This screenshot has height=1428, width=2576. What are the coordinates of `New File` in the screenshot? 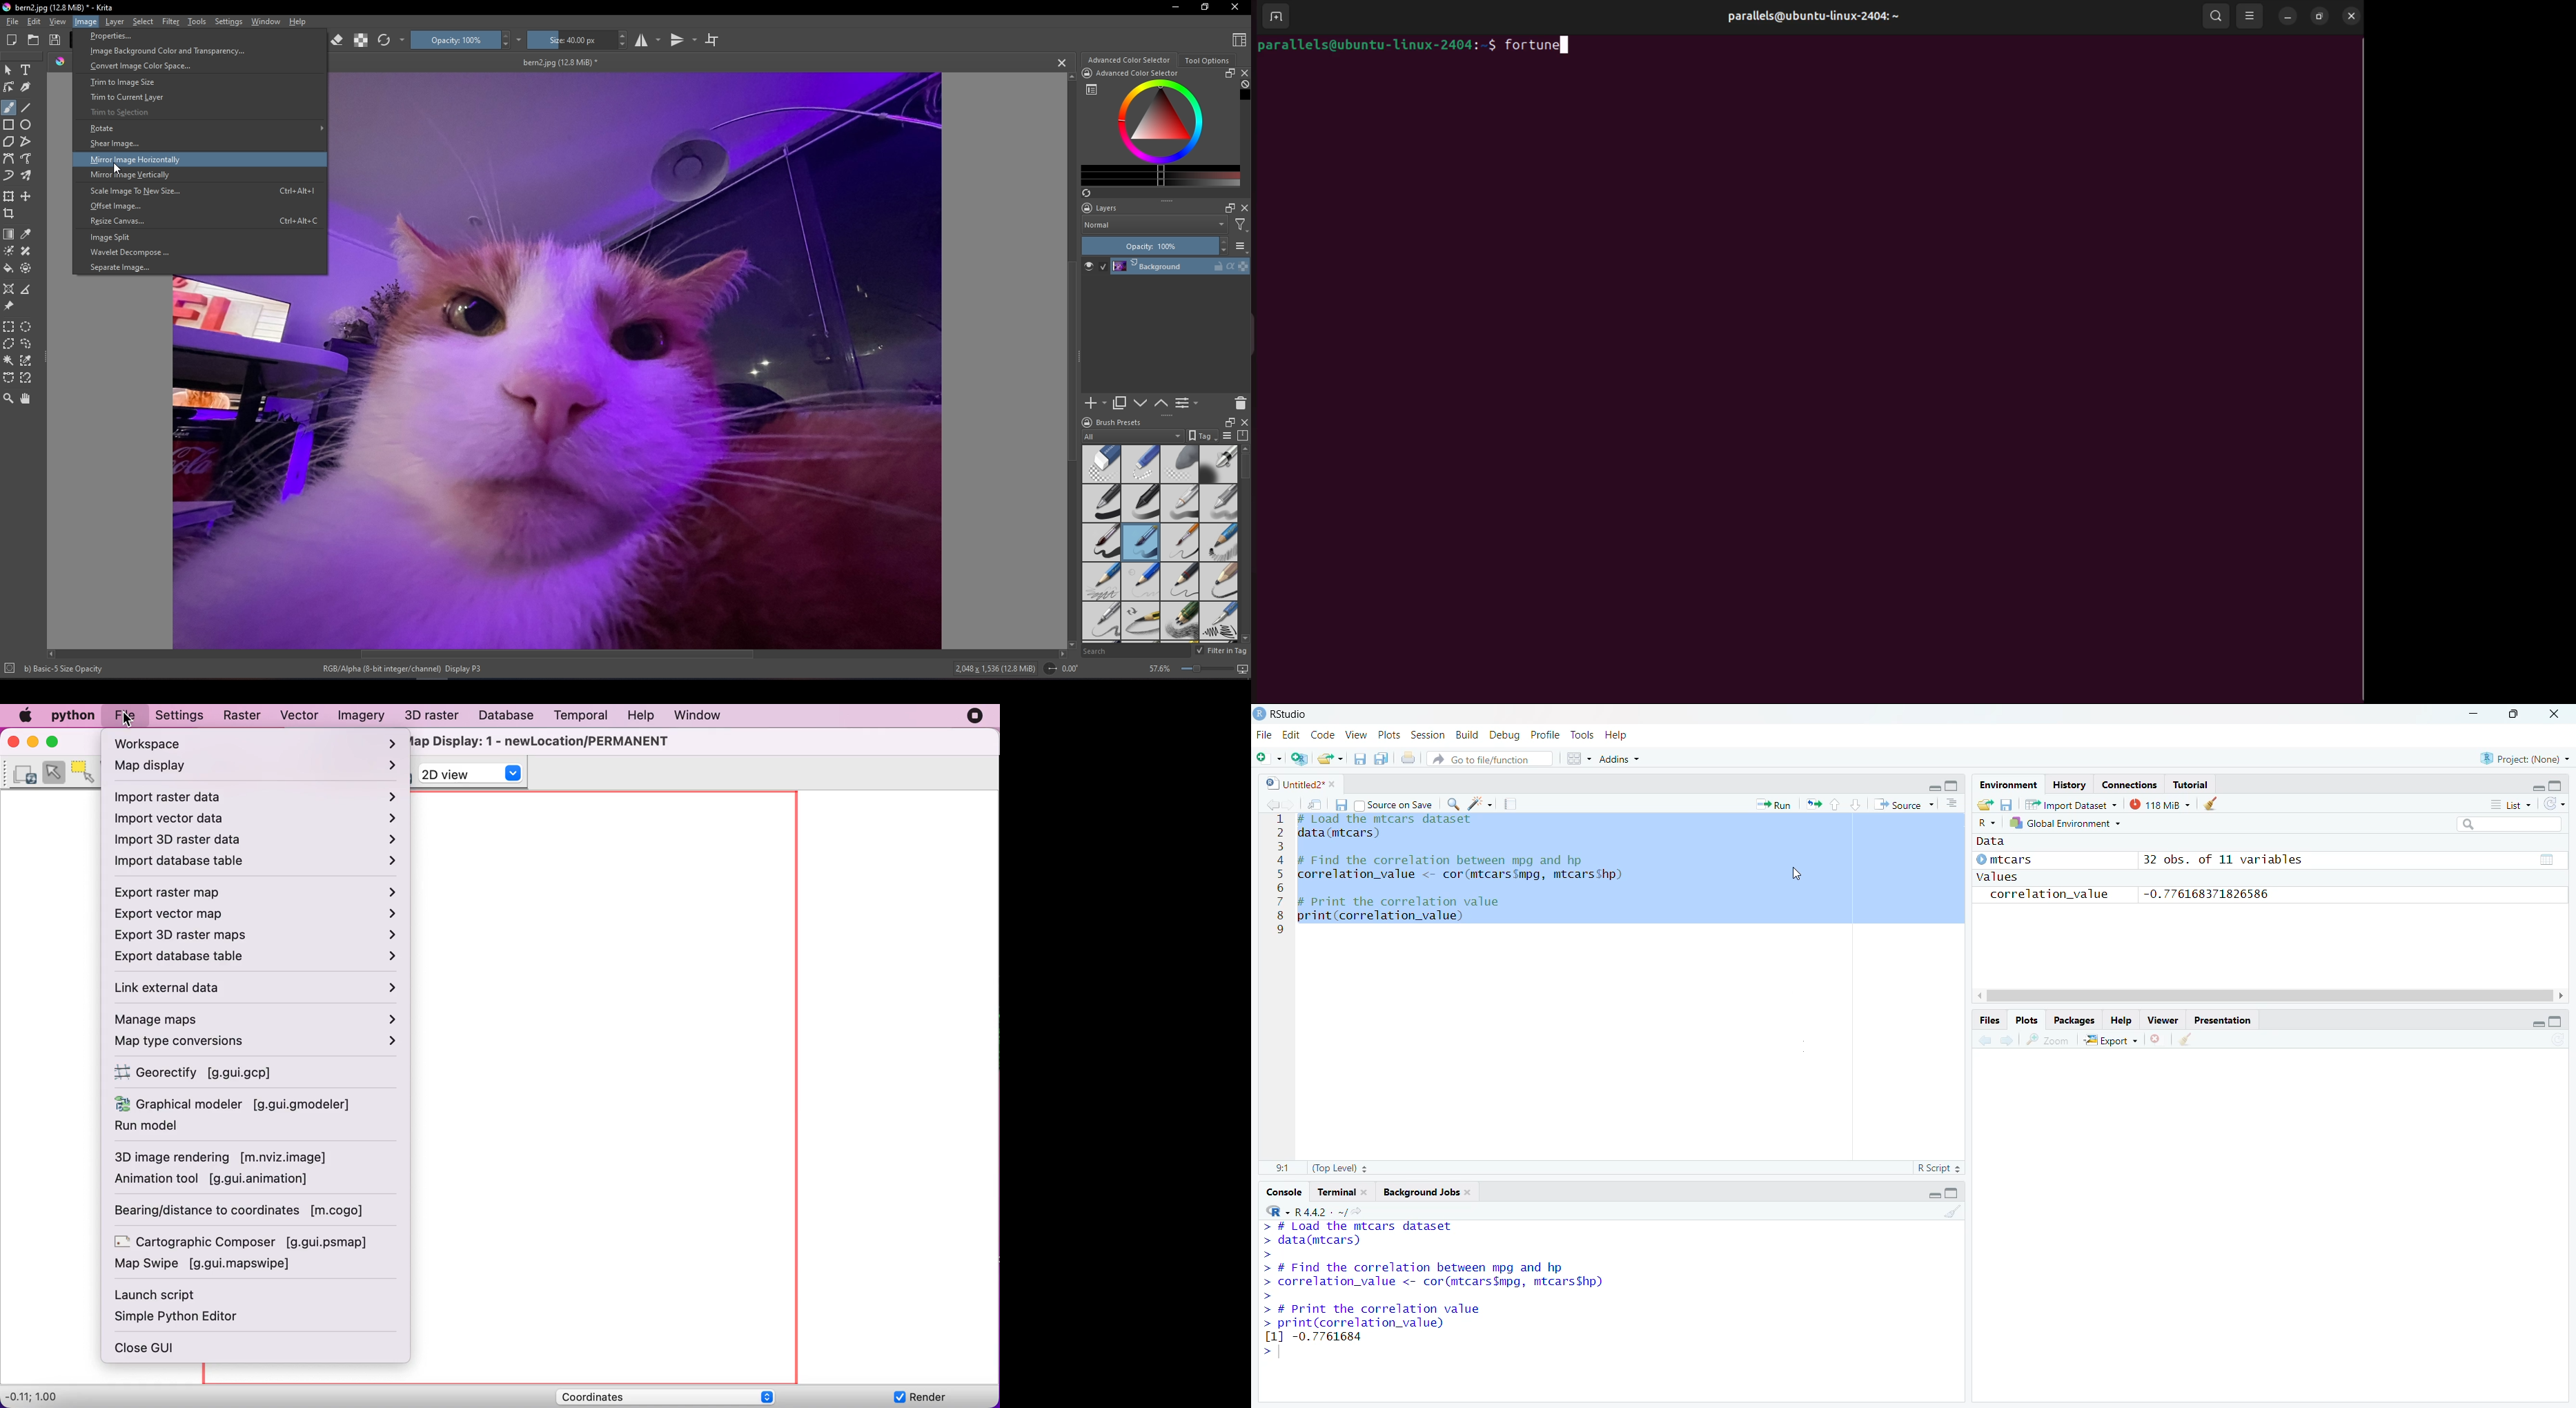 It's located at (1268, 761).